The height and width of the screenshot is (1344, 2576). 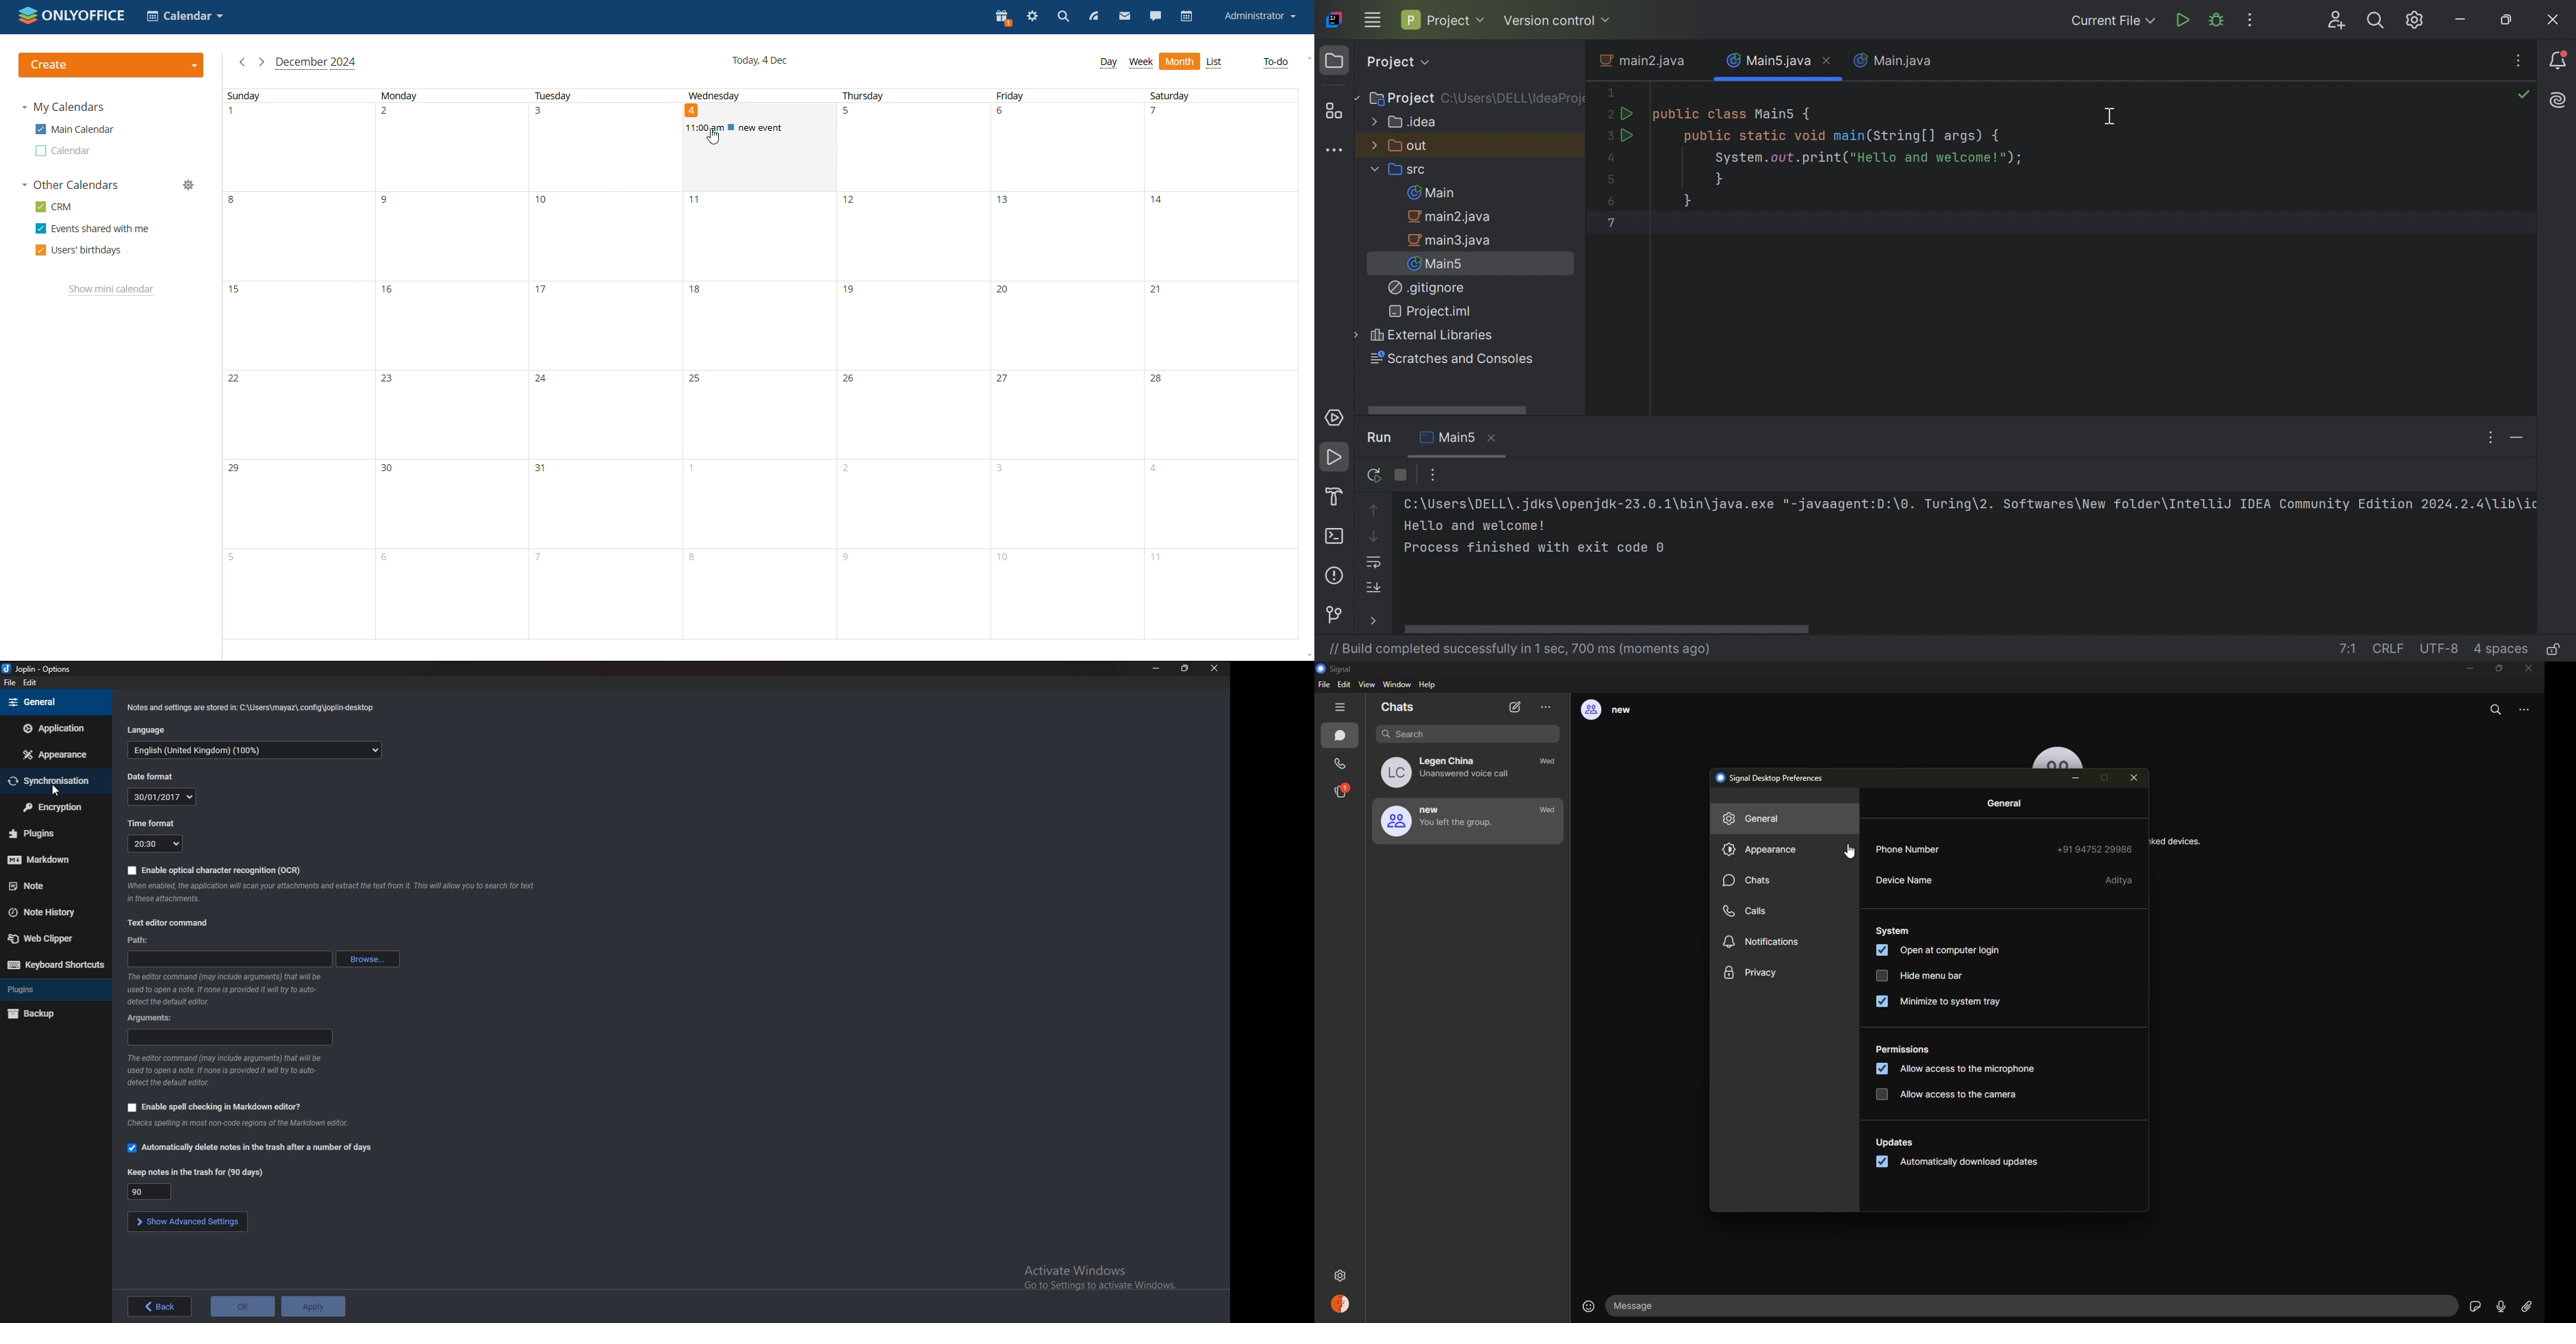 I want to click on browse, so click(x=368, y=960).